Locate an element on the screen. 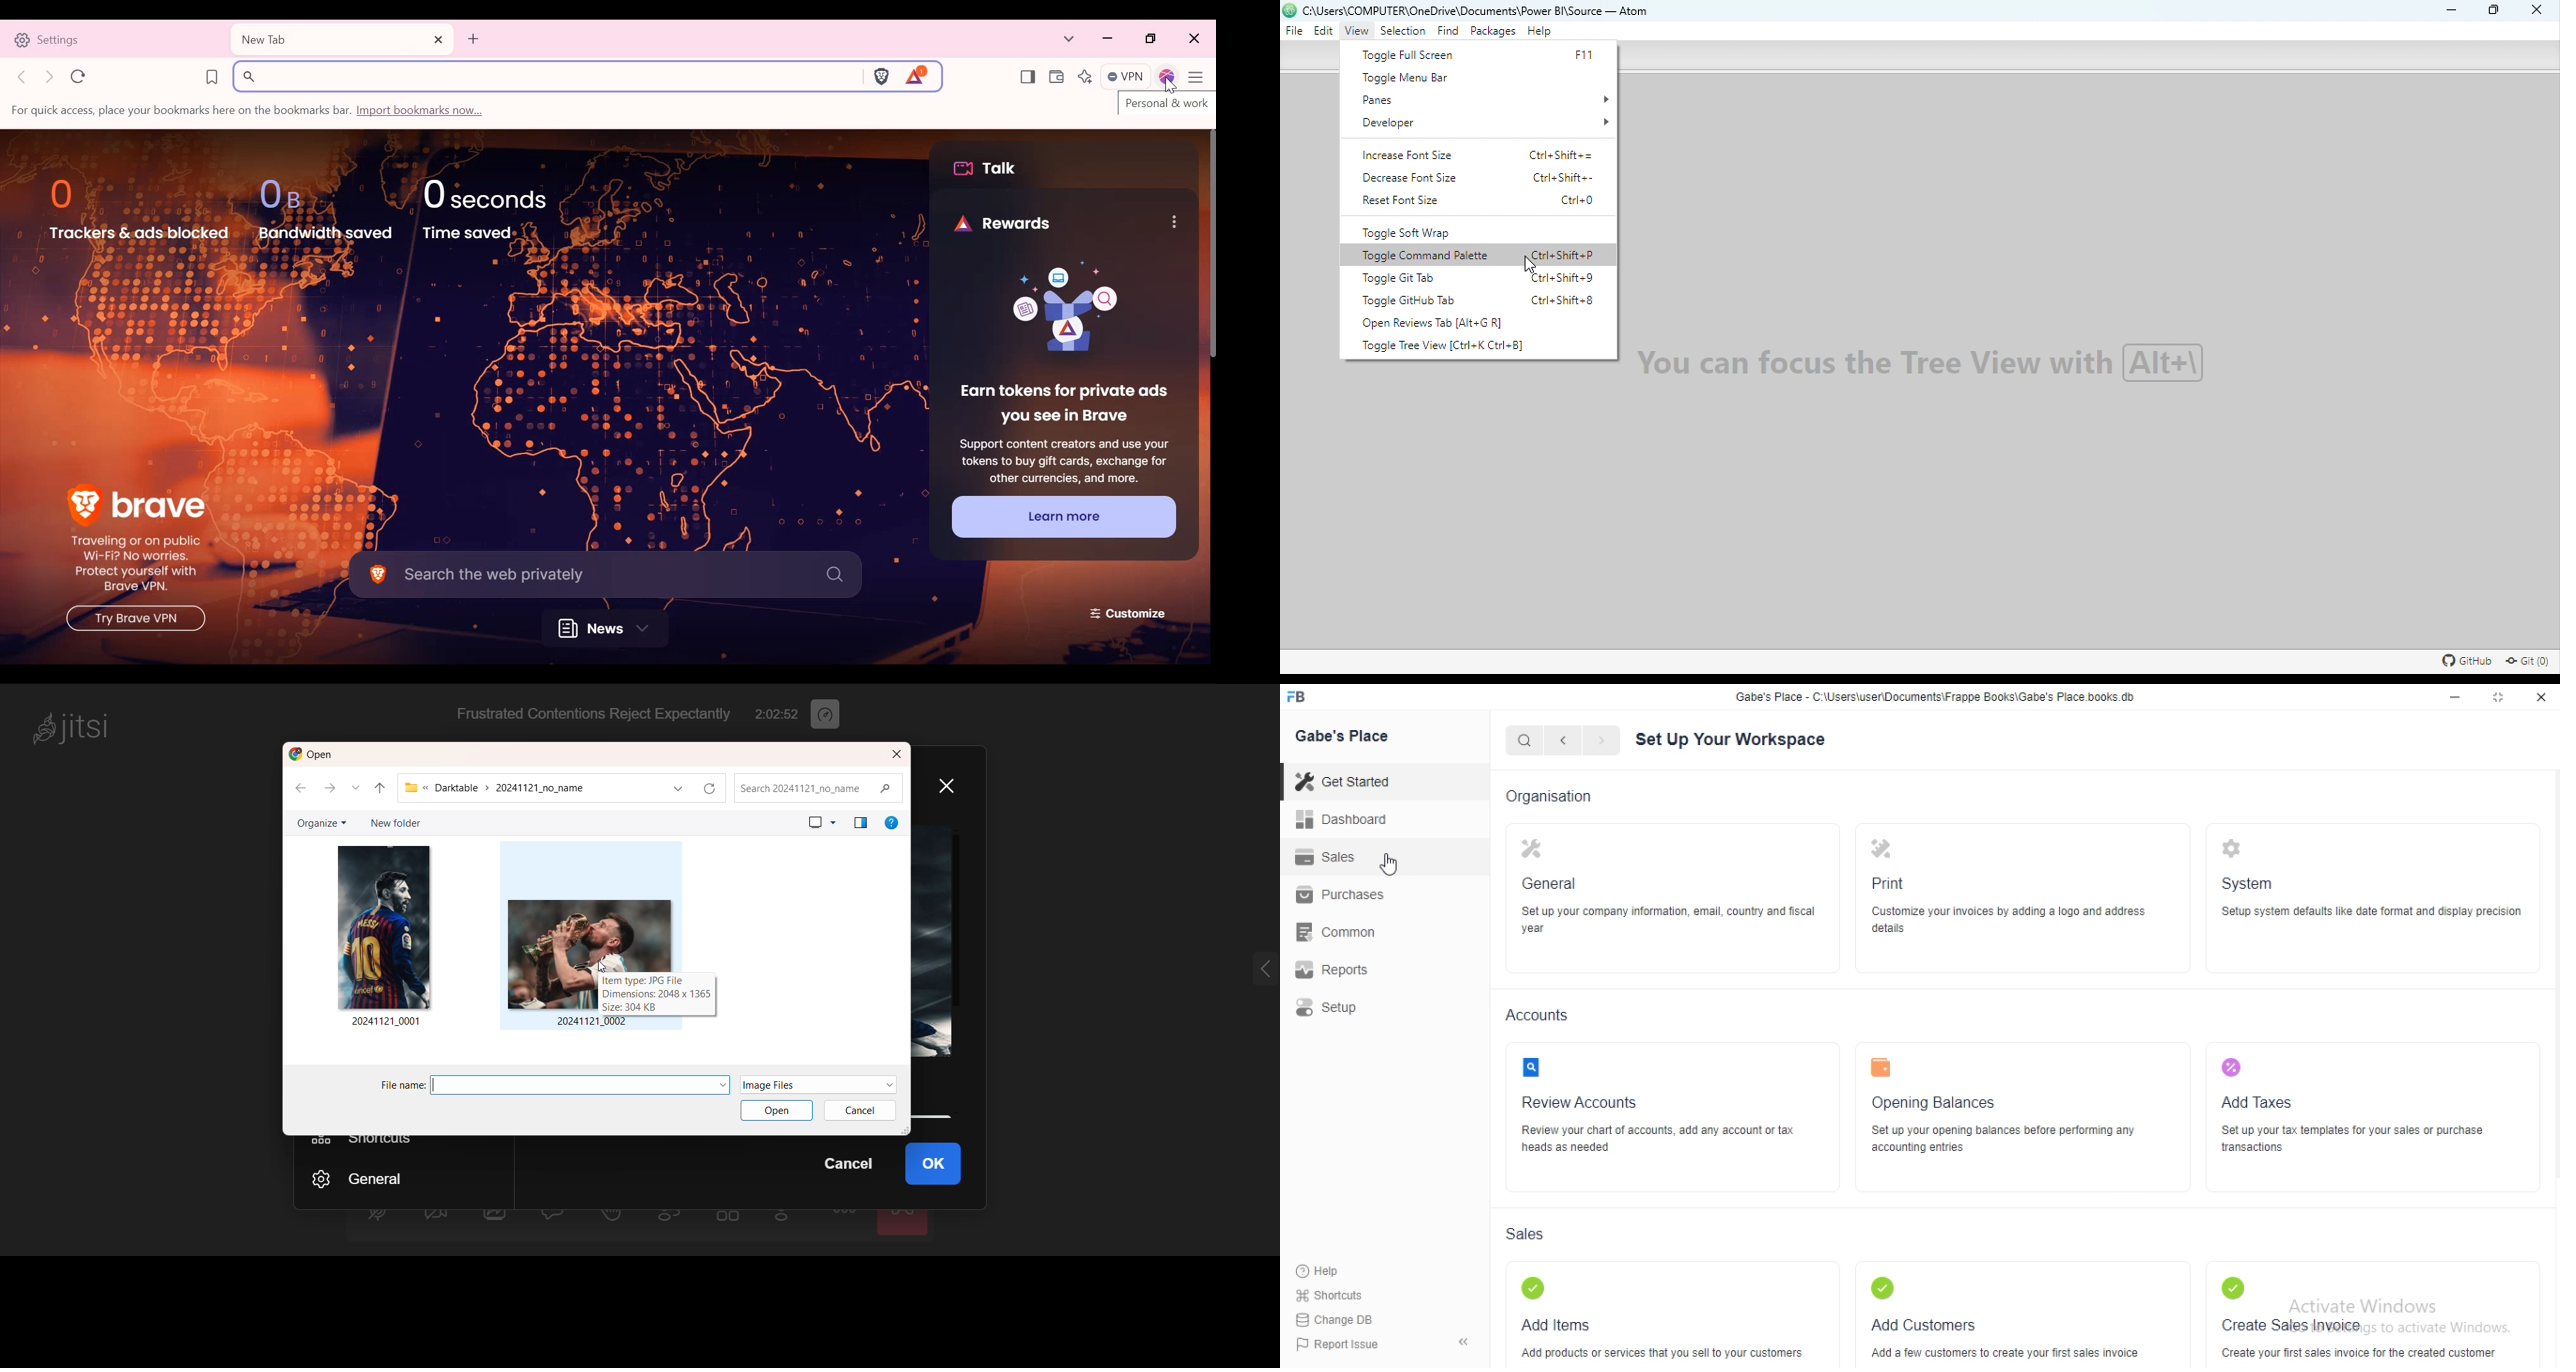  Add new Tab is located at coordinates (472, 39).